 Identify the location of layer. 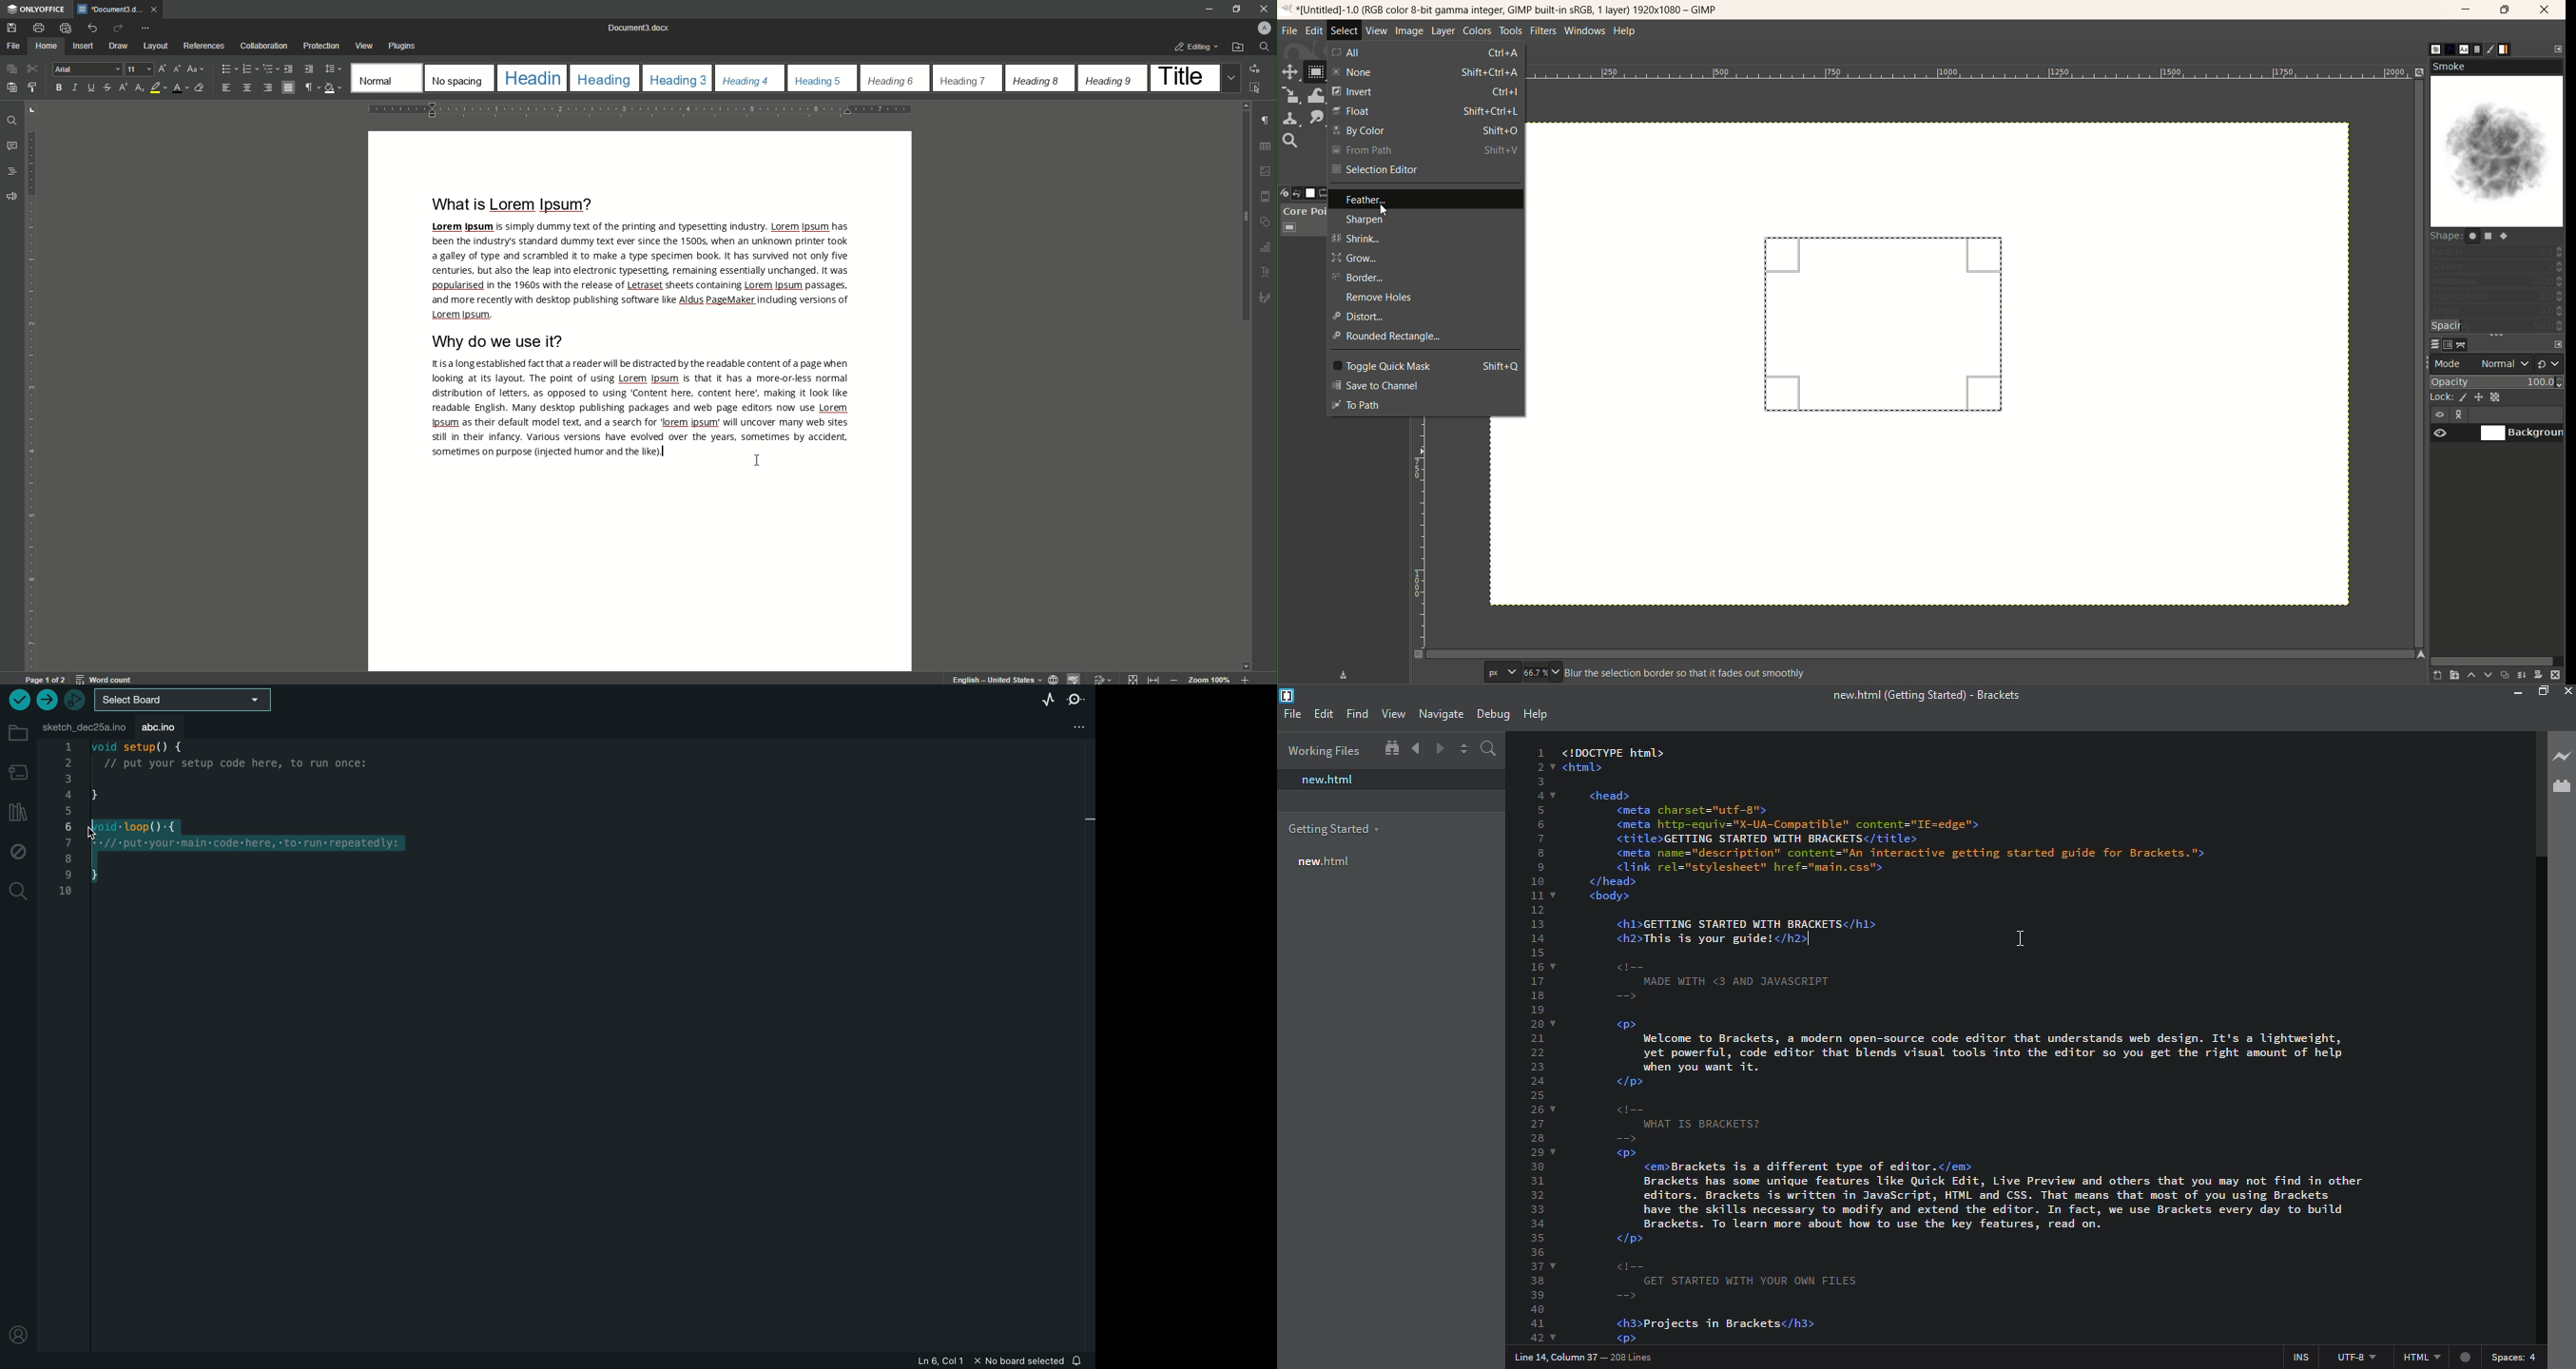
(1444, 31).